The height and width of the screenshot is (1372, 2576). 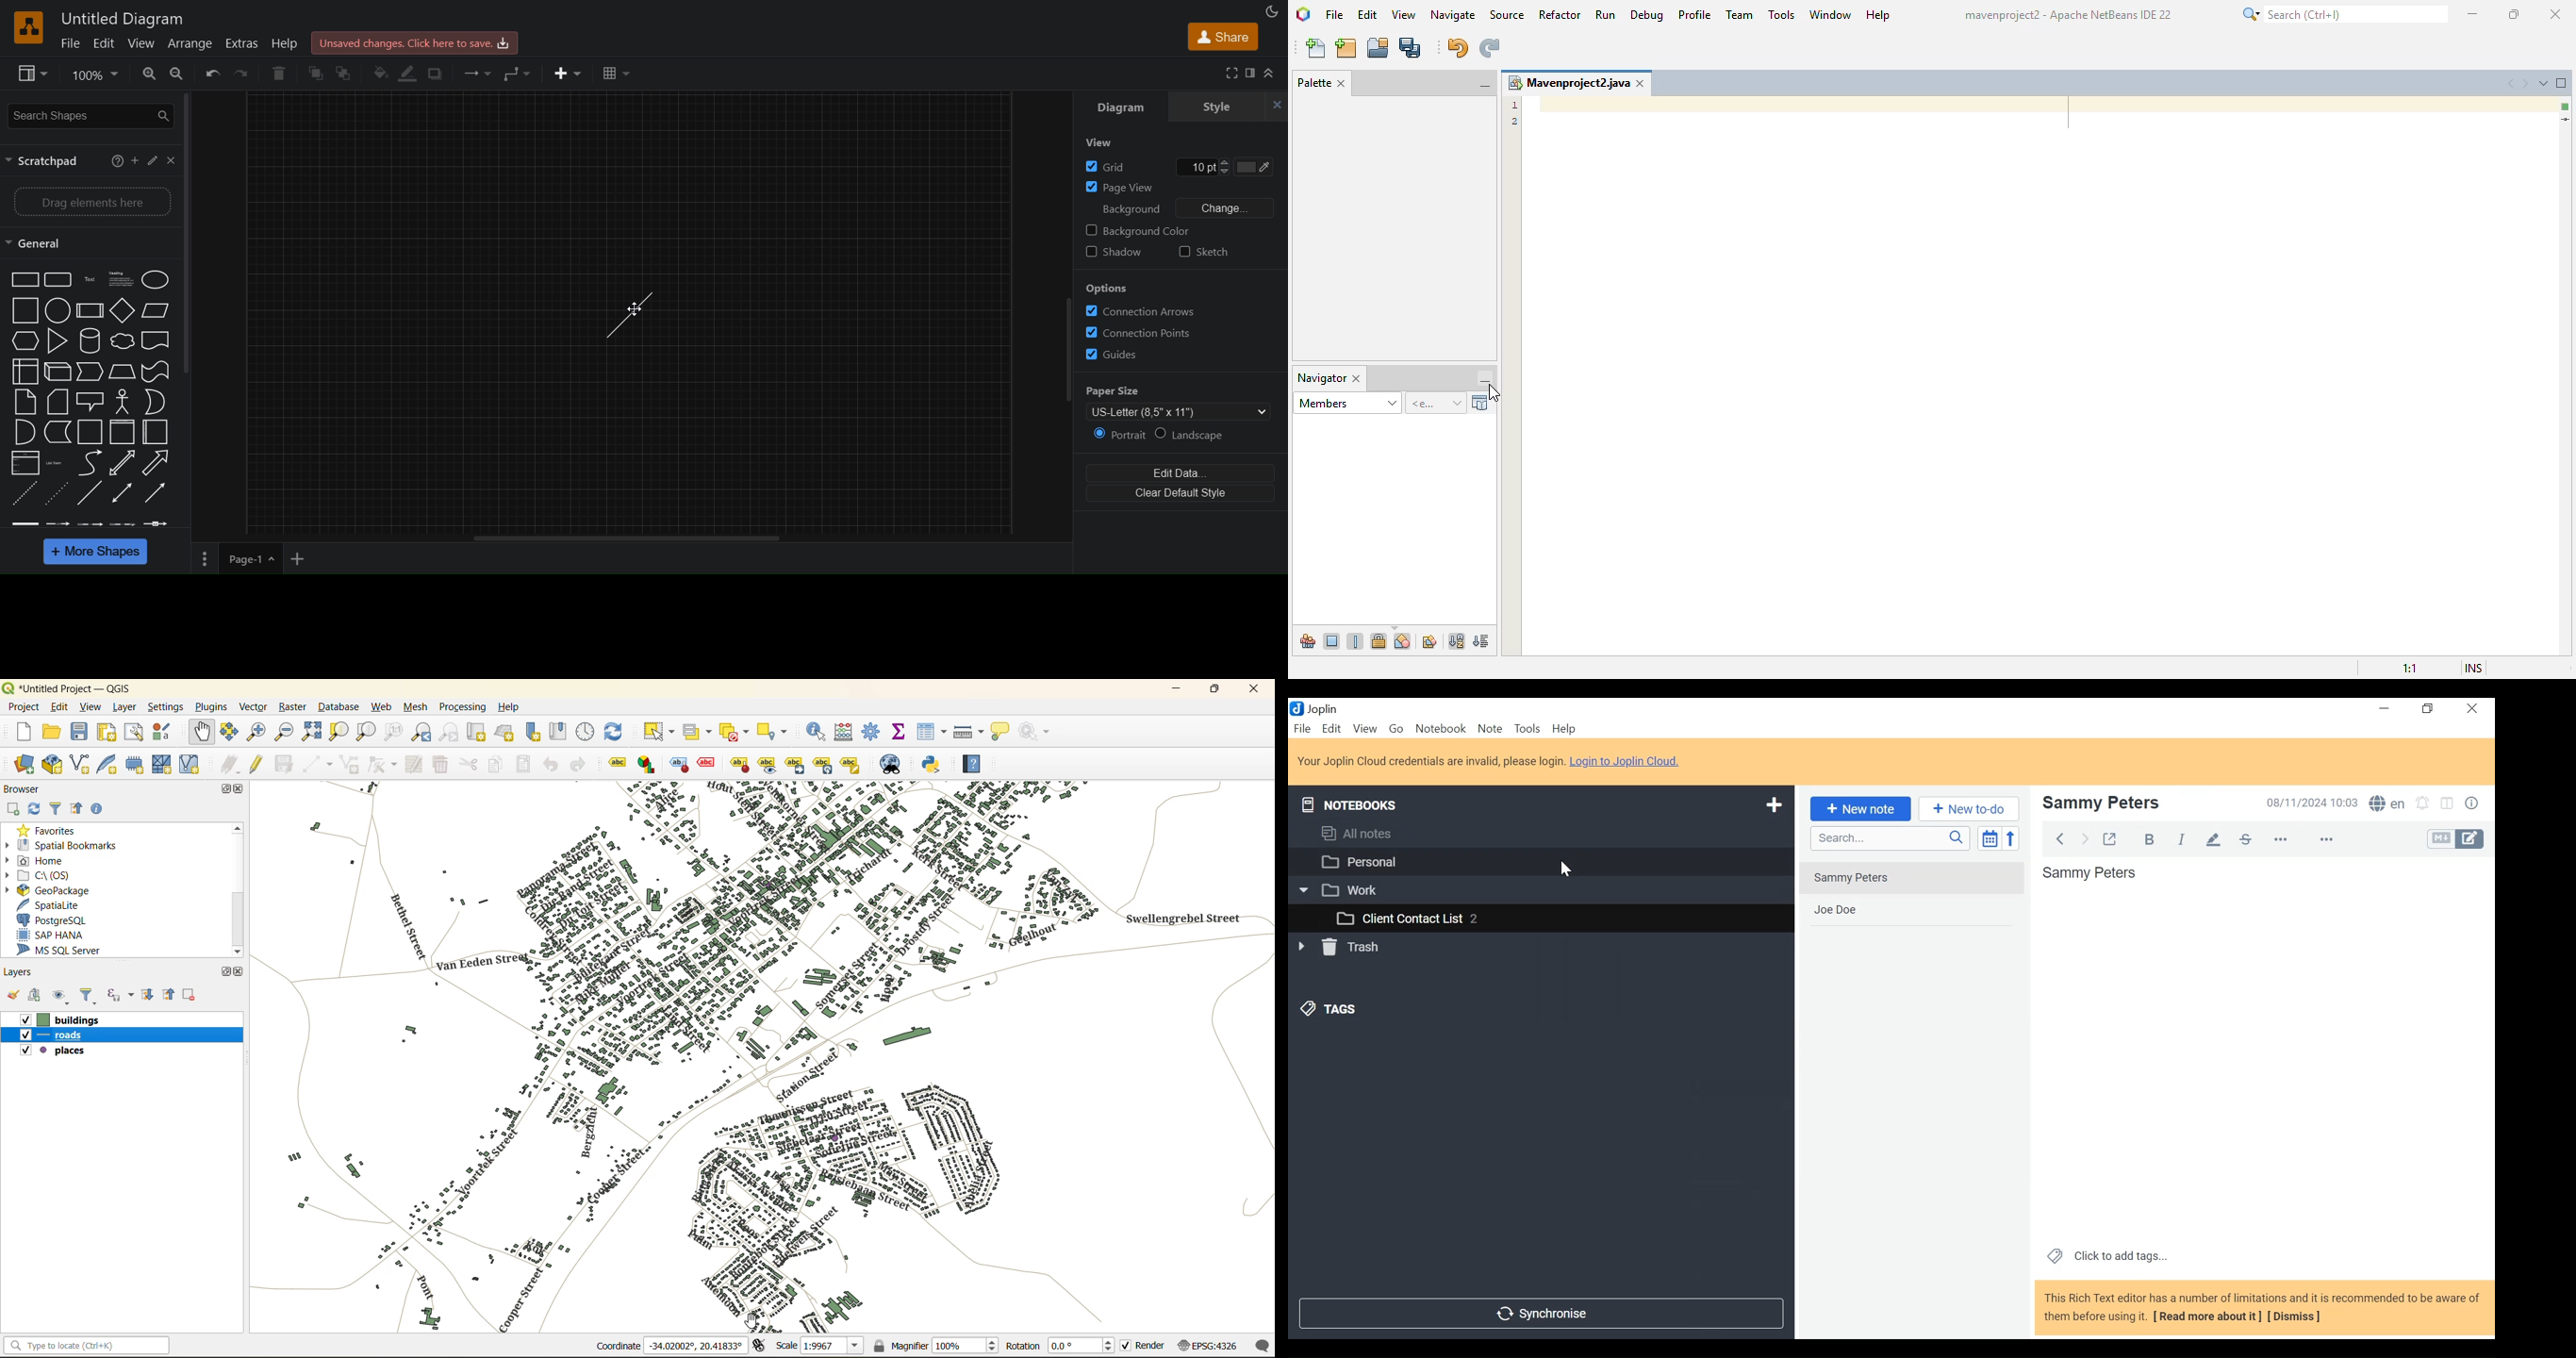 What do you see at coordinates (170, 997) in the screenshot?
I see `collapse all` at bounding box center [170, 997].